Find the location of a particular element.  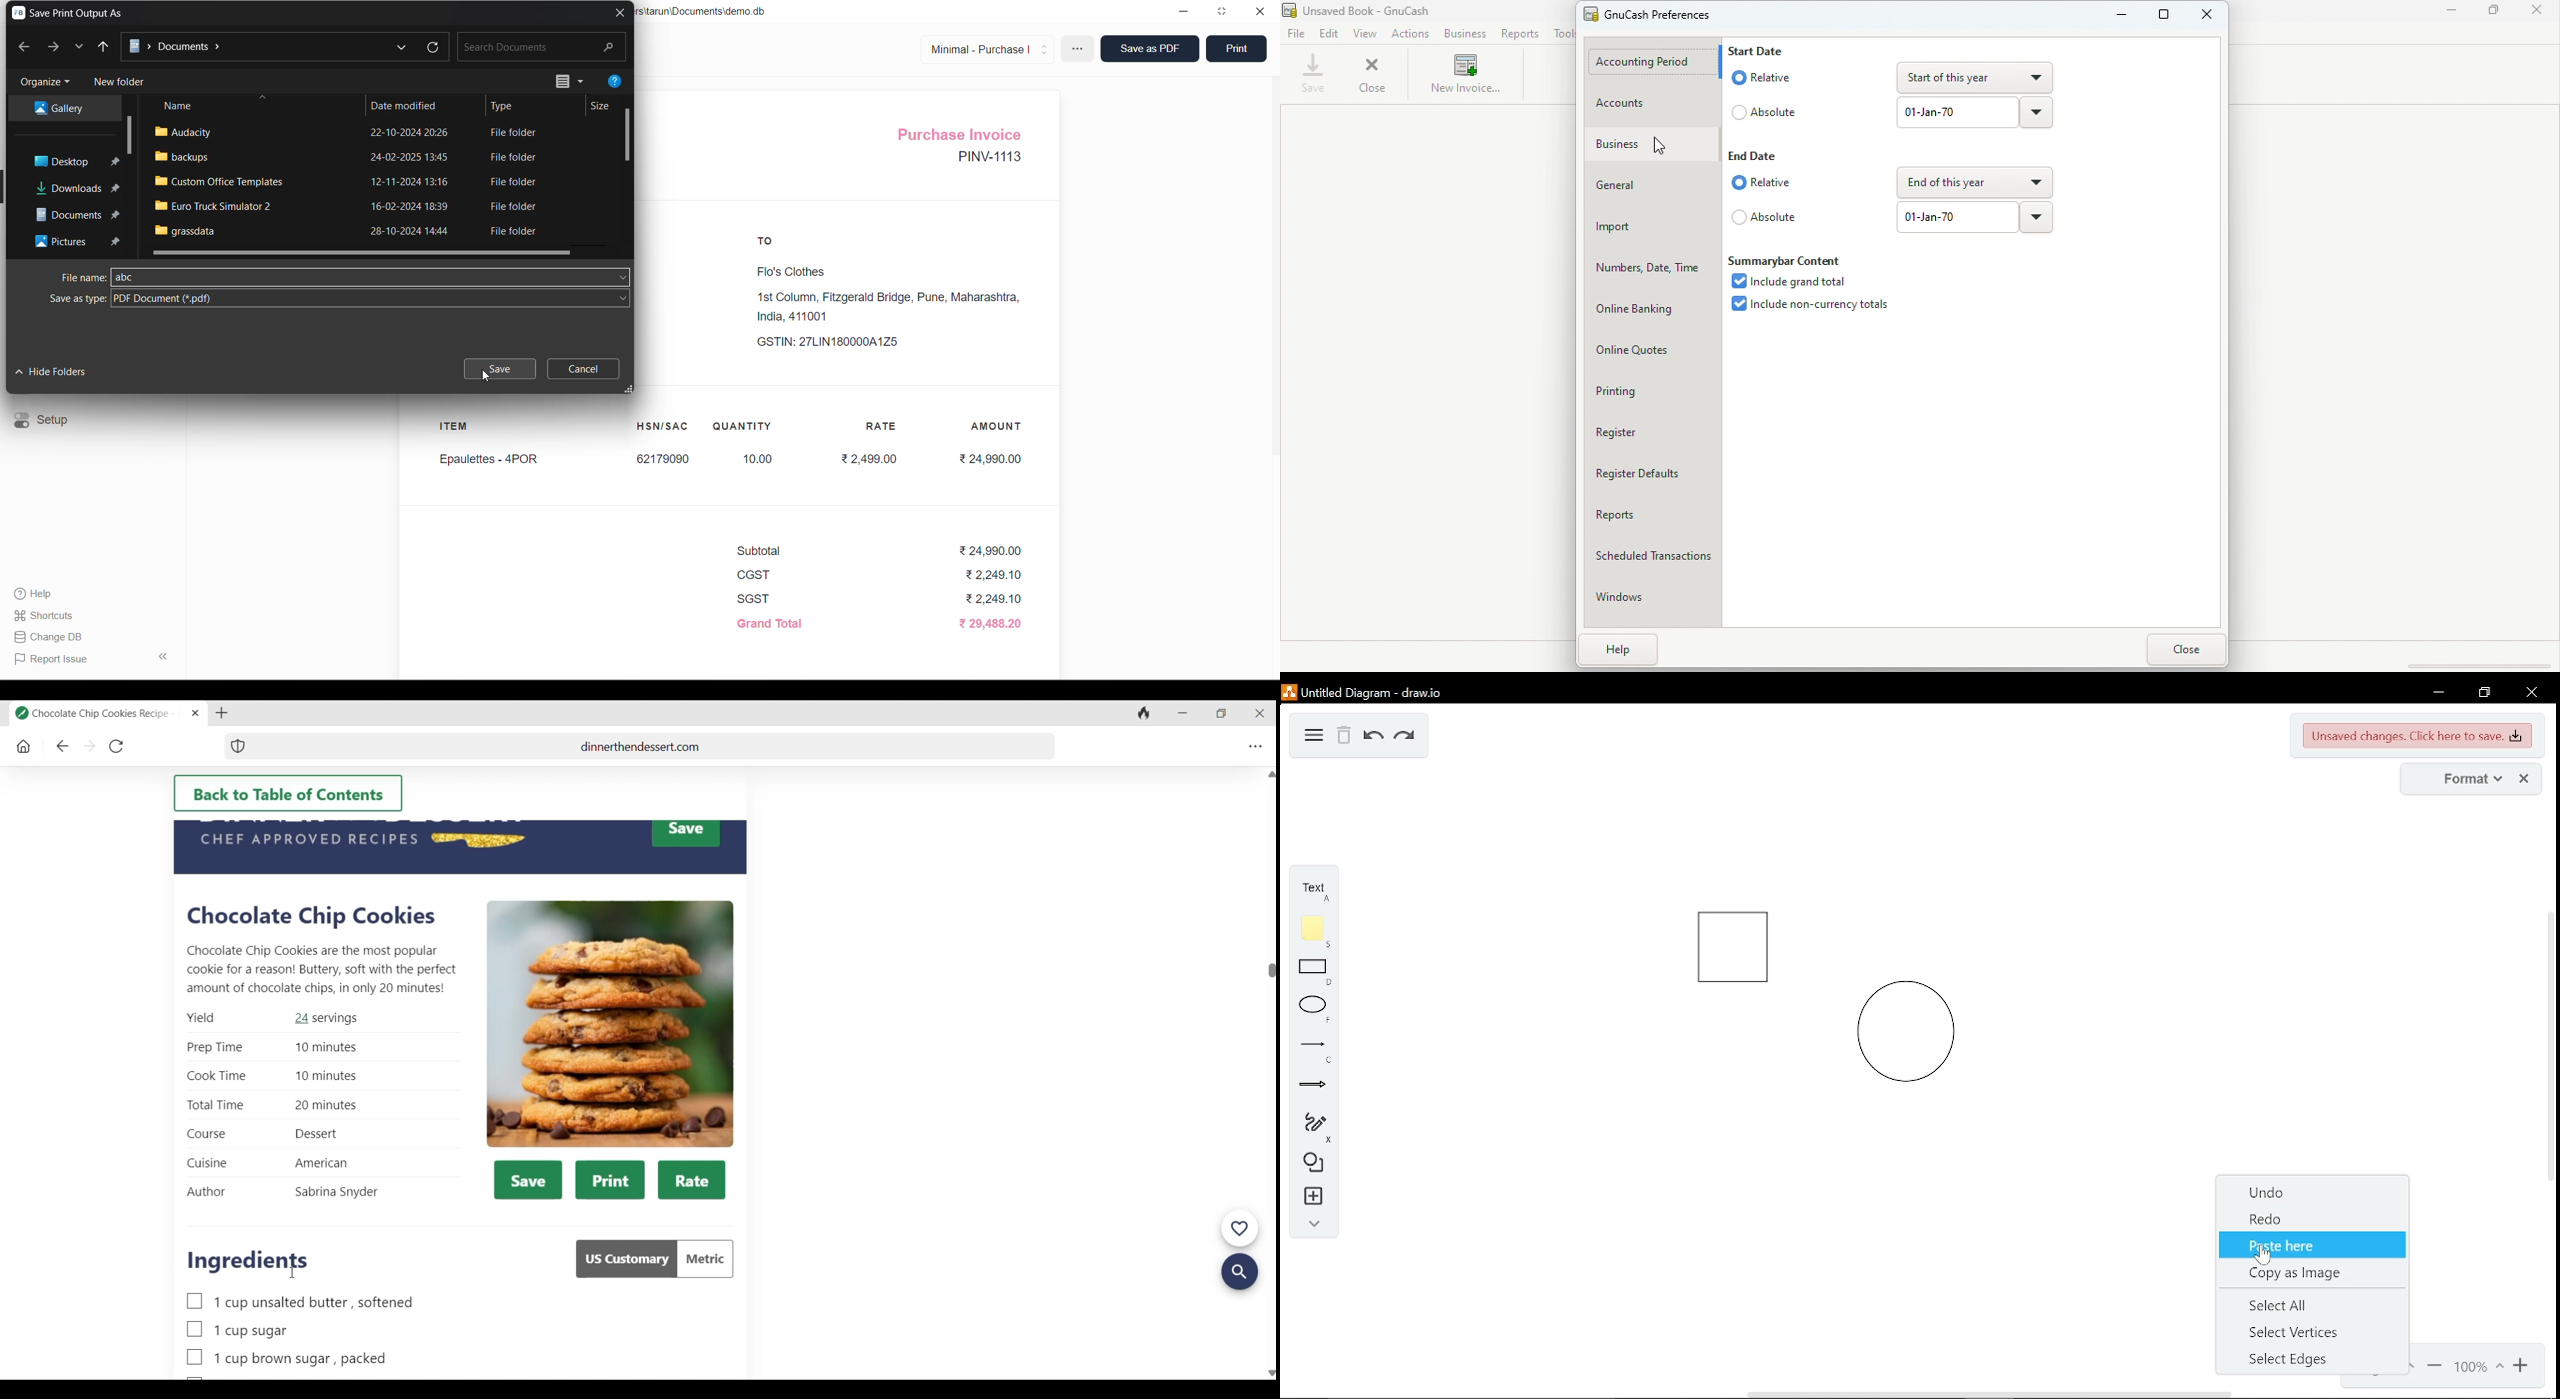

Close is located at coordinates (1375, 76).